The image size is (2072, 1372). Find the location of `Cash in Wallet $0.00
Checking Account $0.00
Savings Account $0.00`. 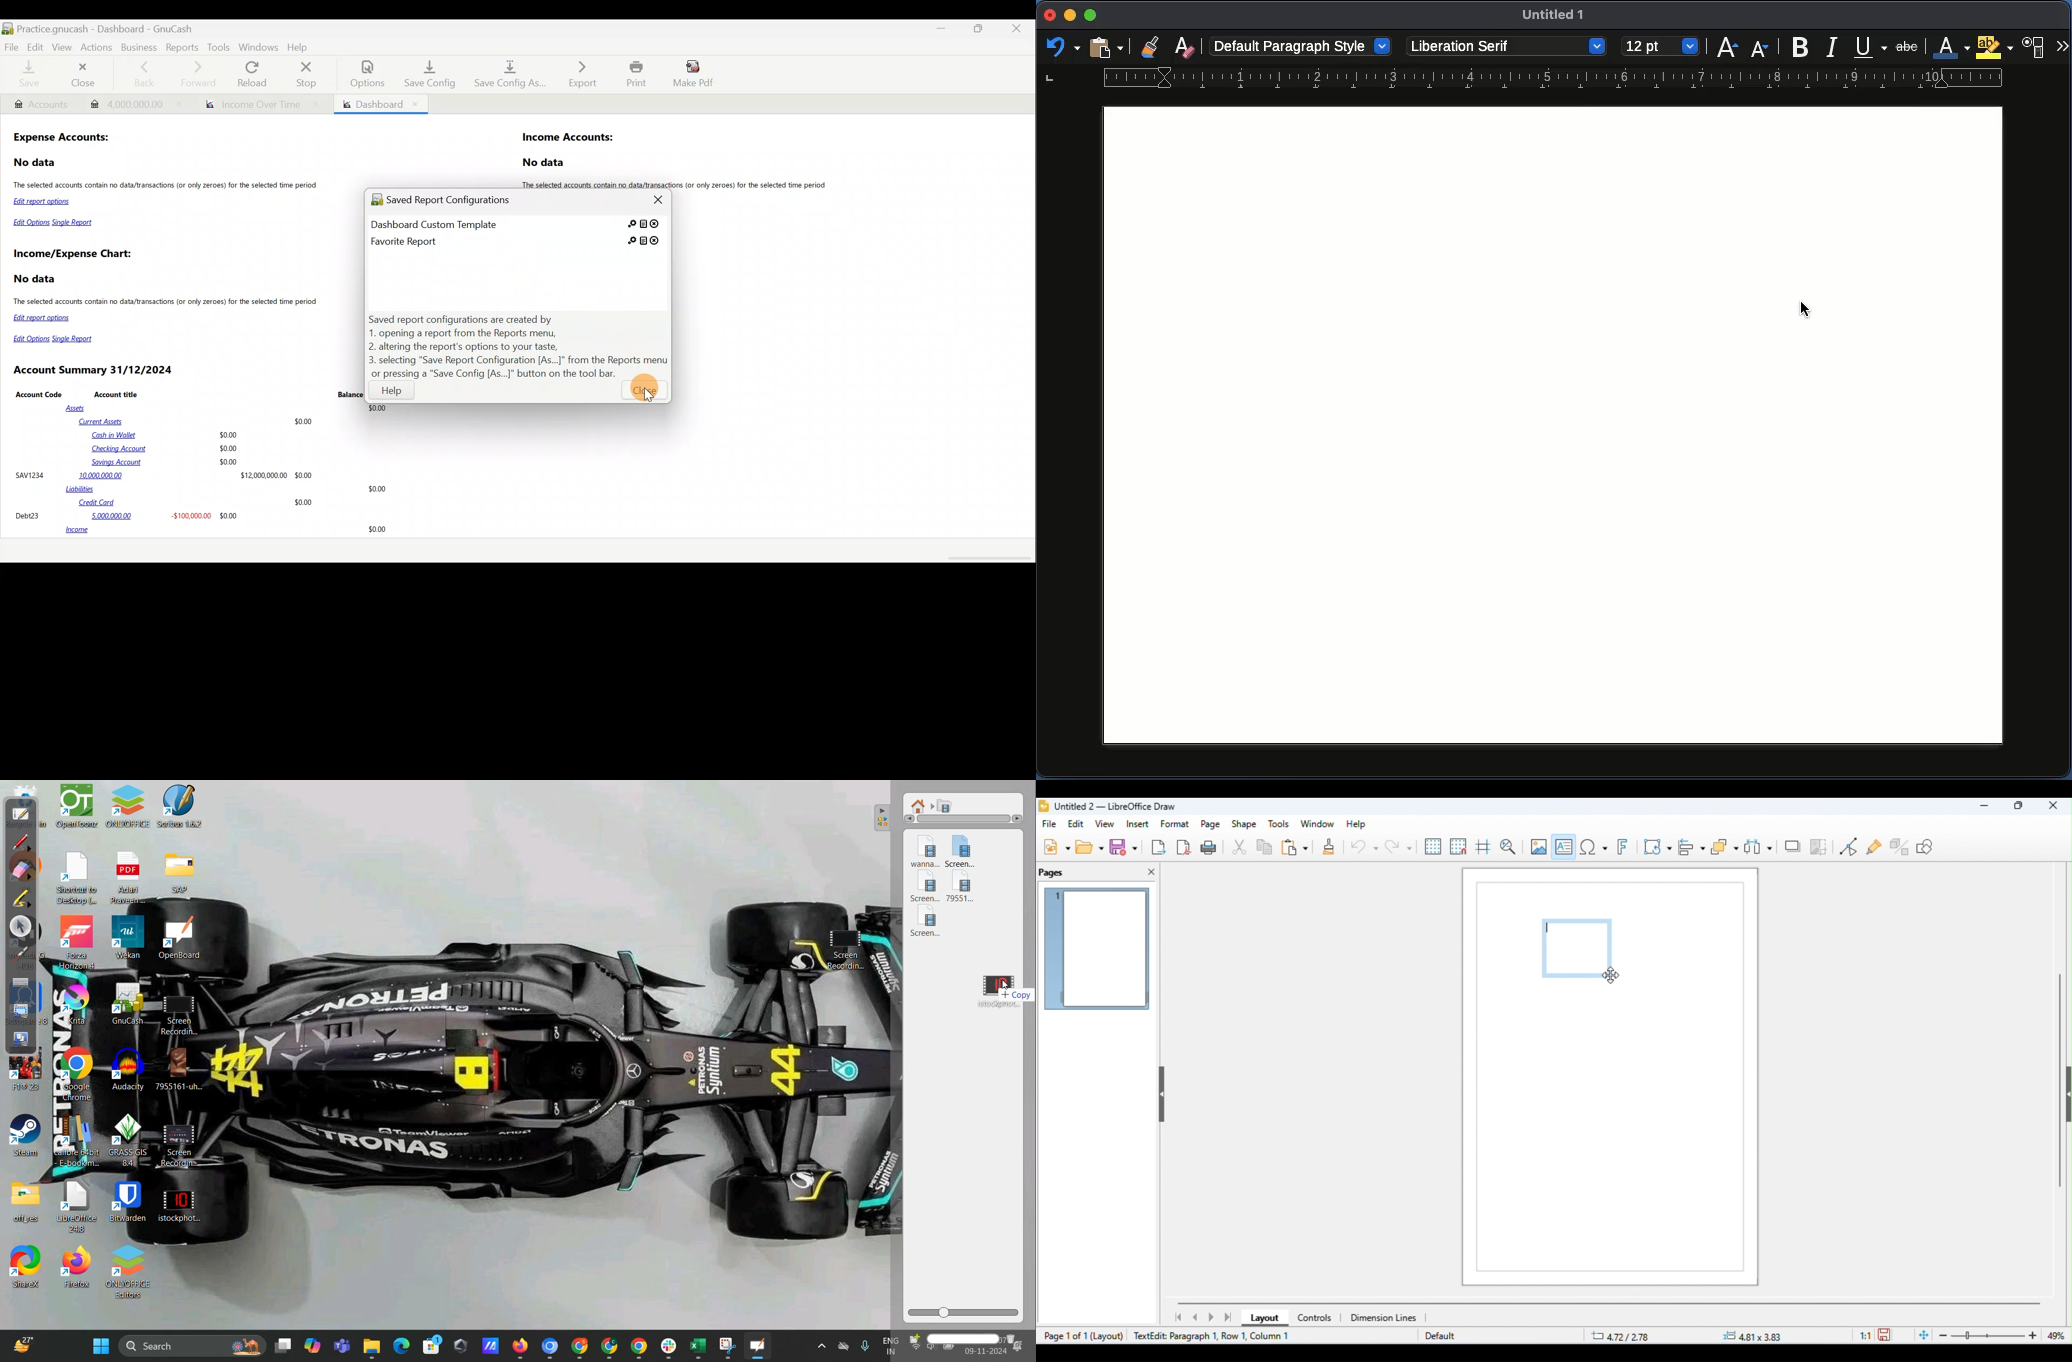

Cash in Wallet $0.00
Checking Account $0.00
Savings Account $0.00 is located at coordinates (166, 449).